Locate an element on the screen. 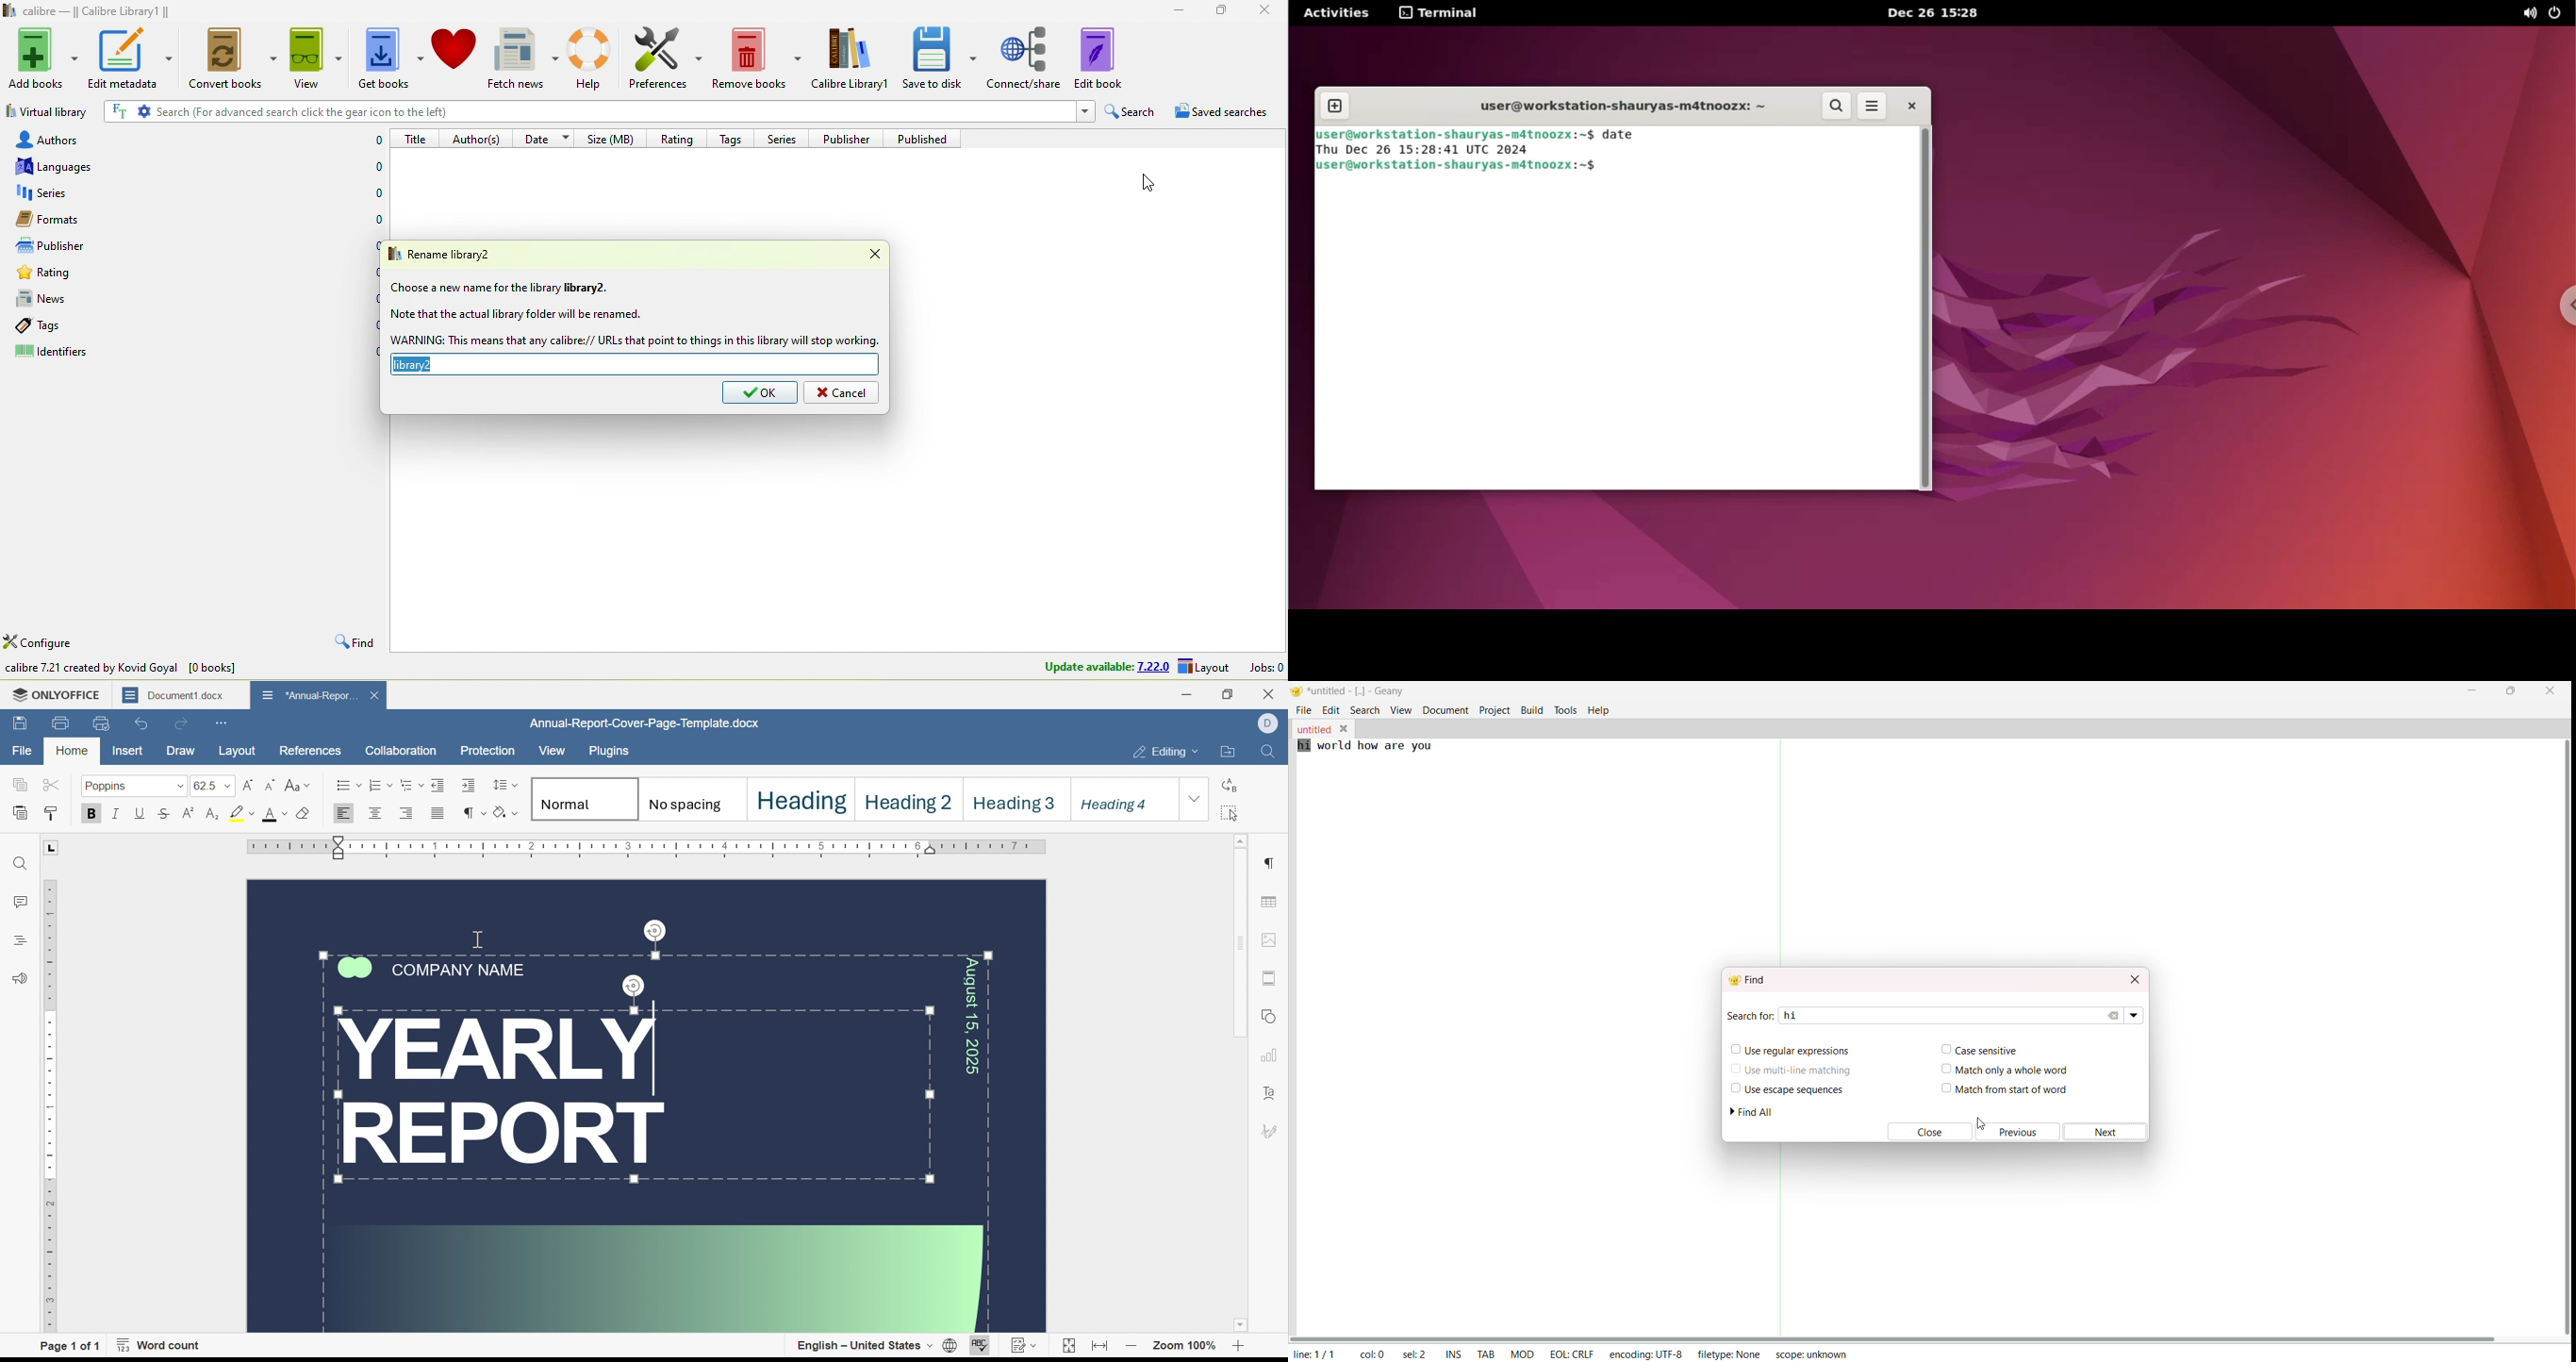 This screenshot has width=2576, height=1372. user@workstation-shauryas-m4tnoozx:~$ is located at coordinates (1460, 166).